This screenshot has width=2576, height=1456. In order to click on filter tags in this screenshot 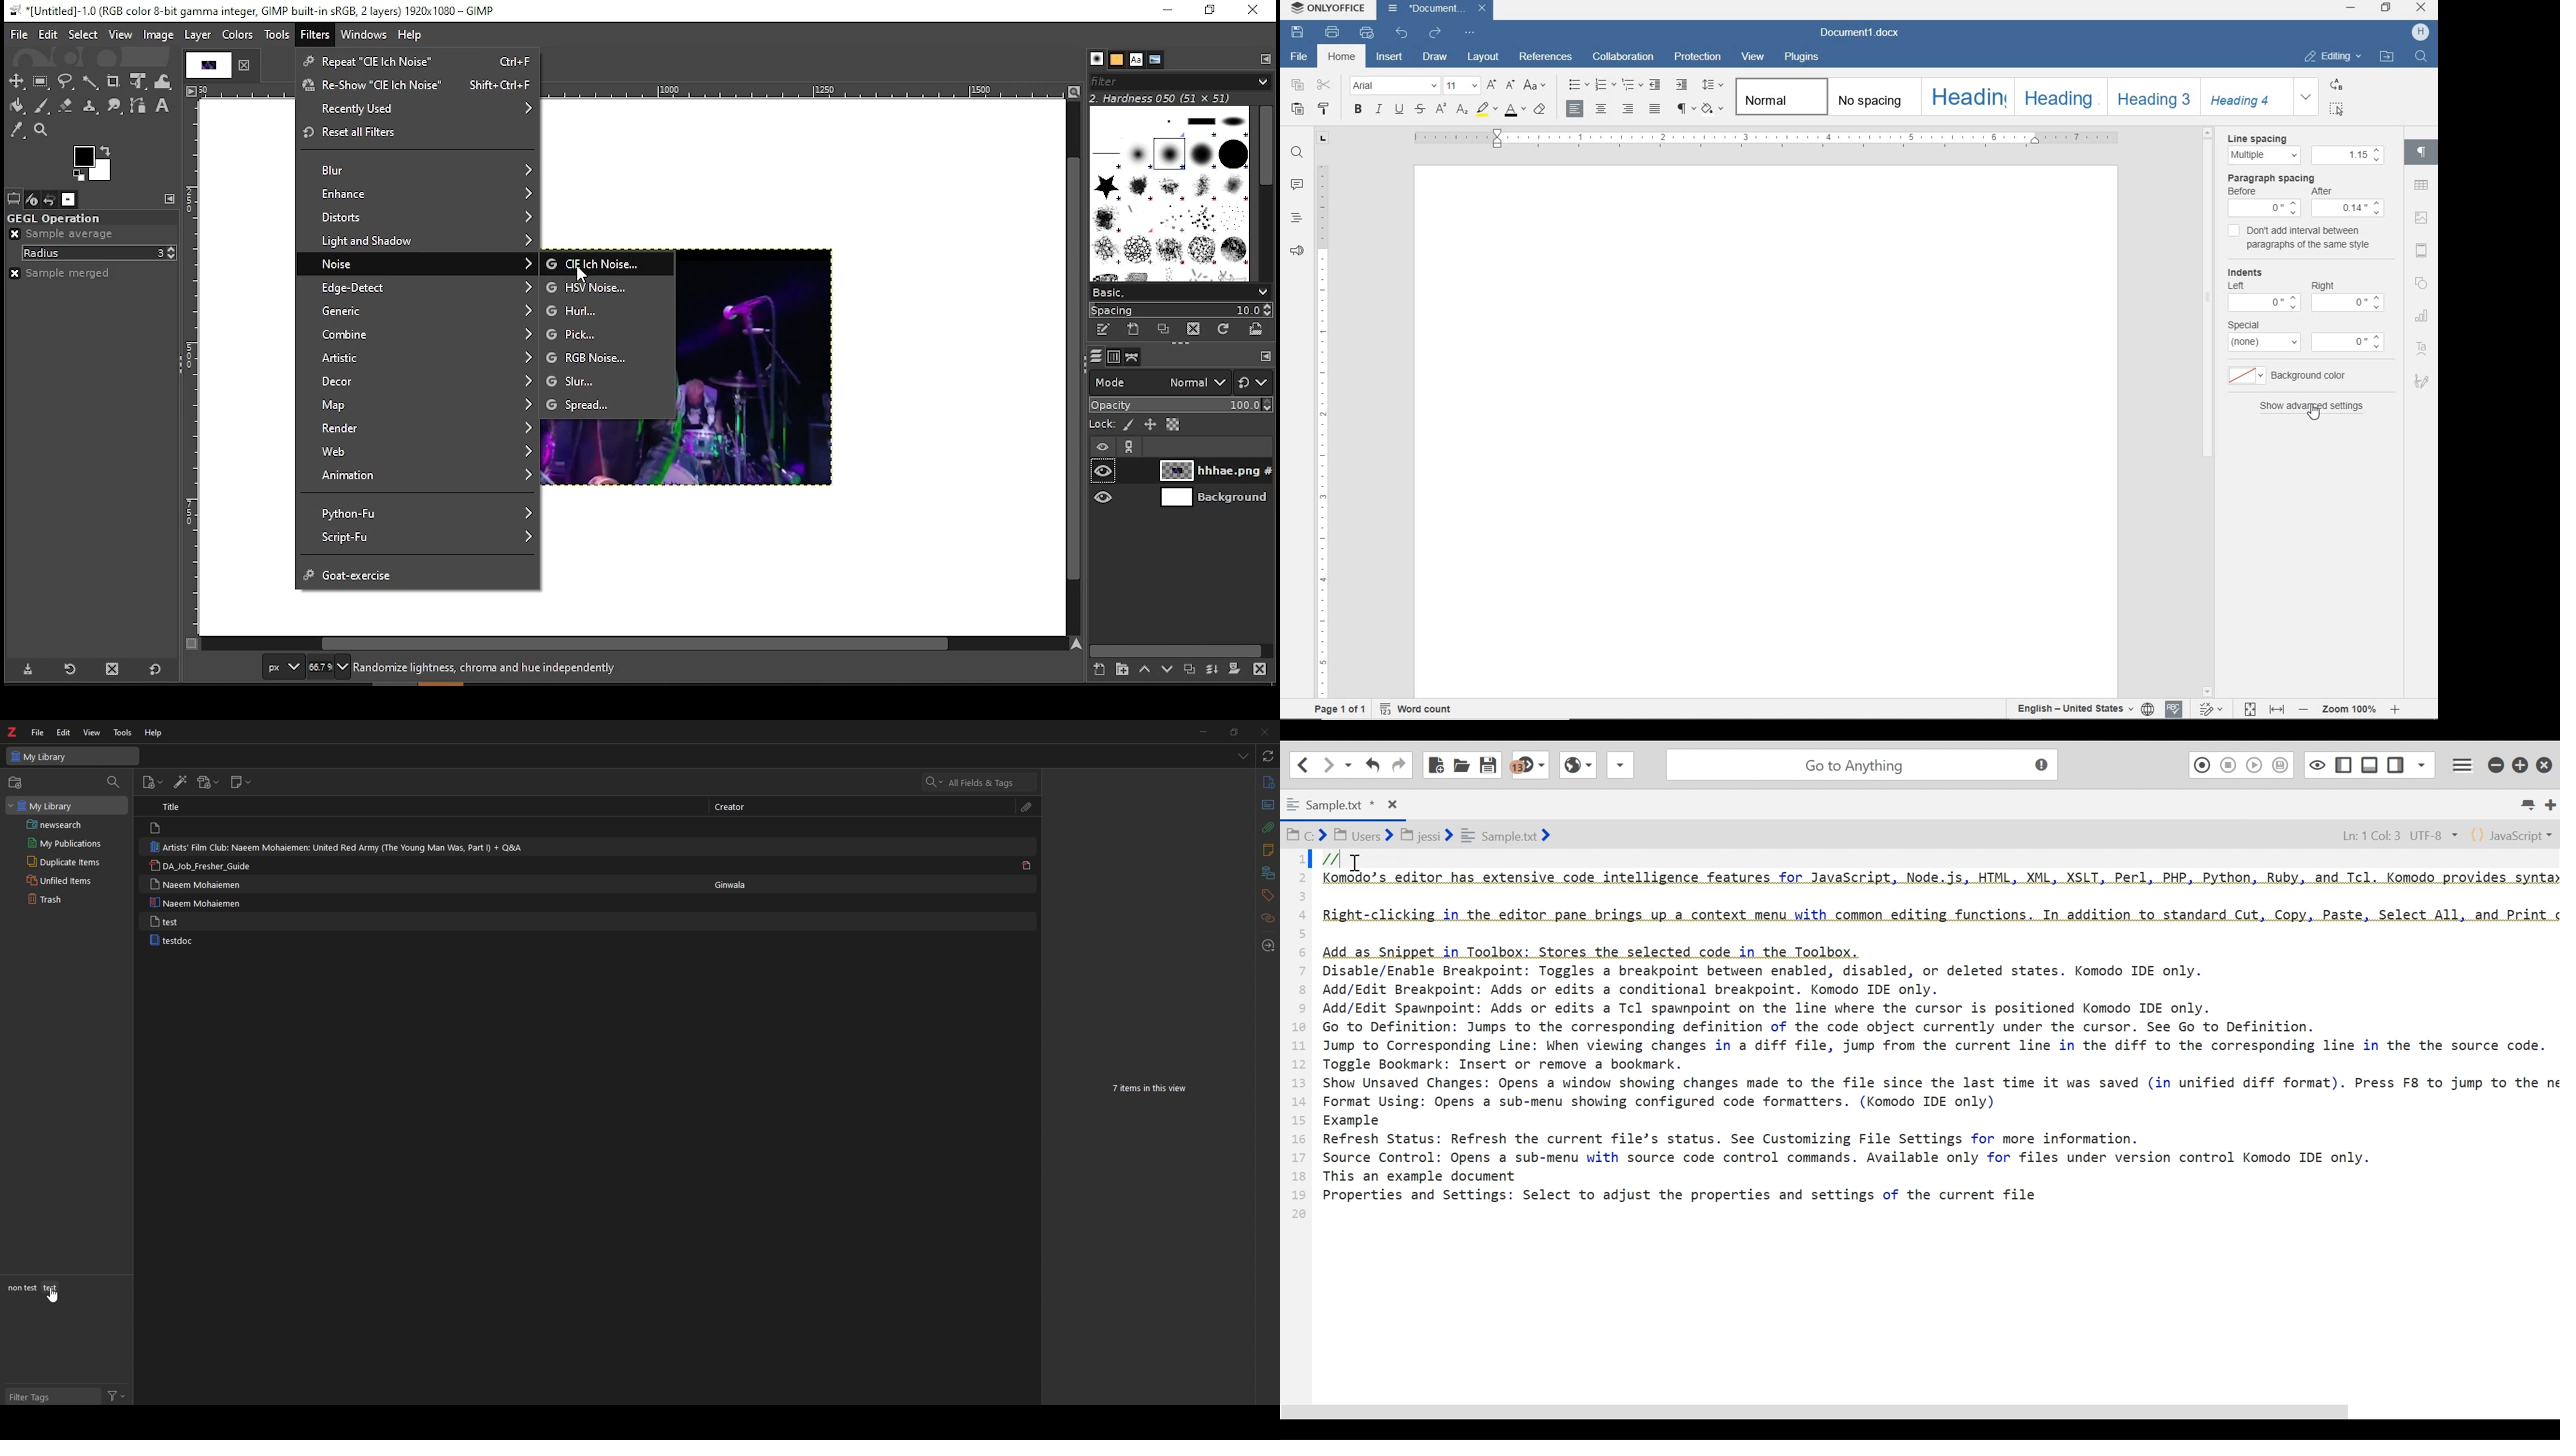, I will do `click(52, 1396)`.